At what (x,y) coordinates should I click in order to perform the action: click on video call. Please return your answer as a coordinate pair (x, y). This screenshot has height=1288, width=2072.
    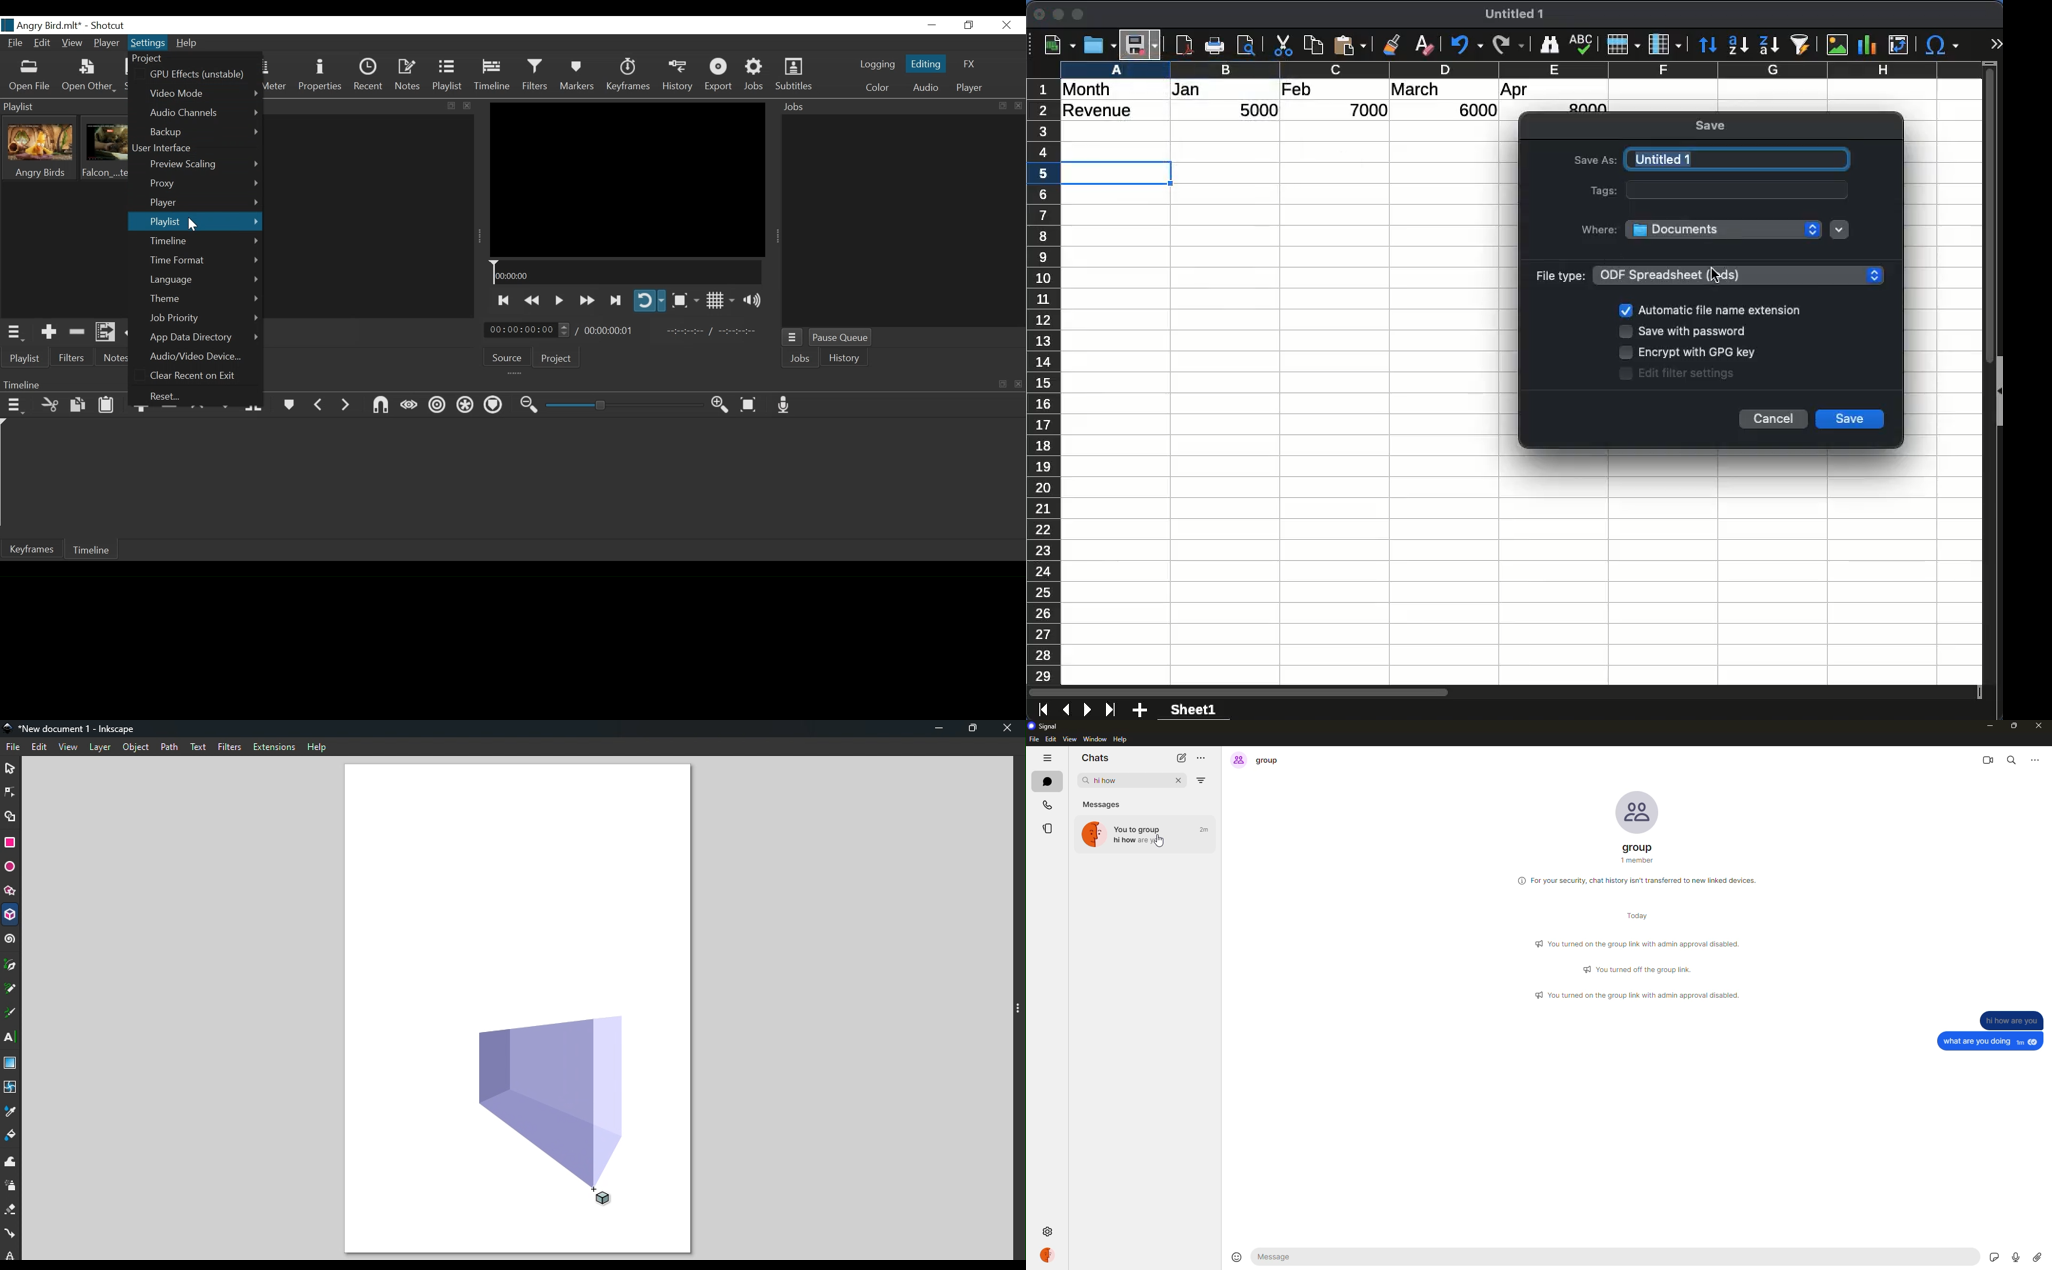
    Looking at the image, I should click on (1988, 759).